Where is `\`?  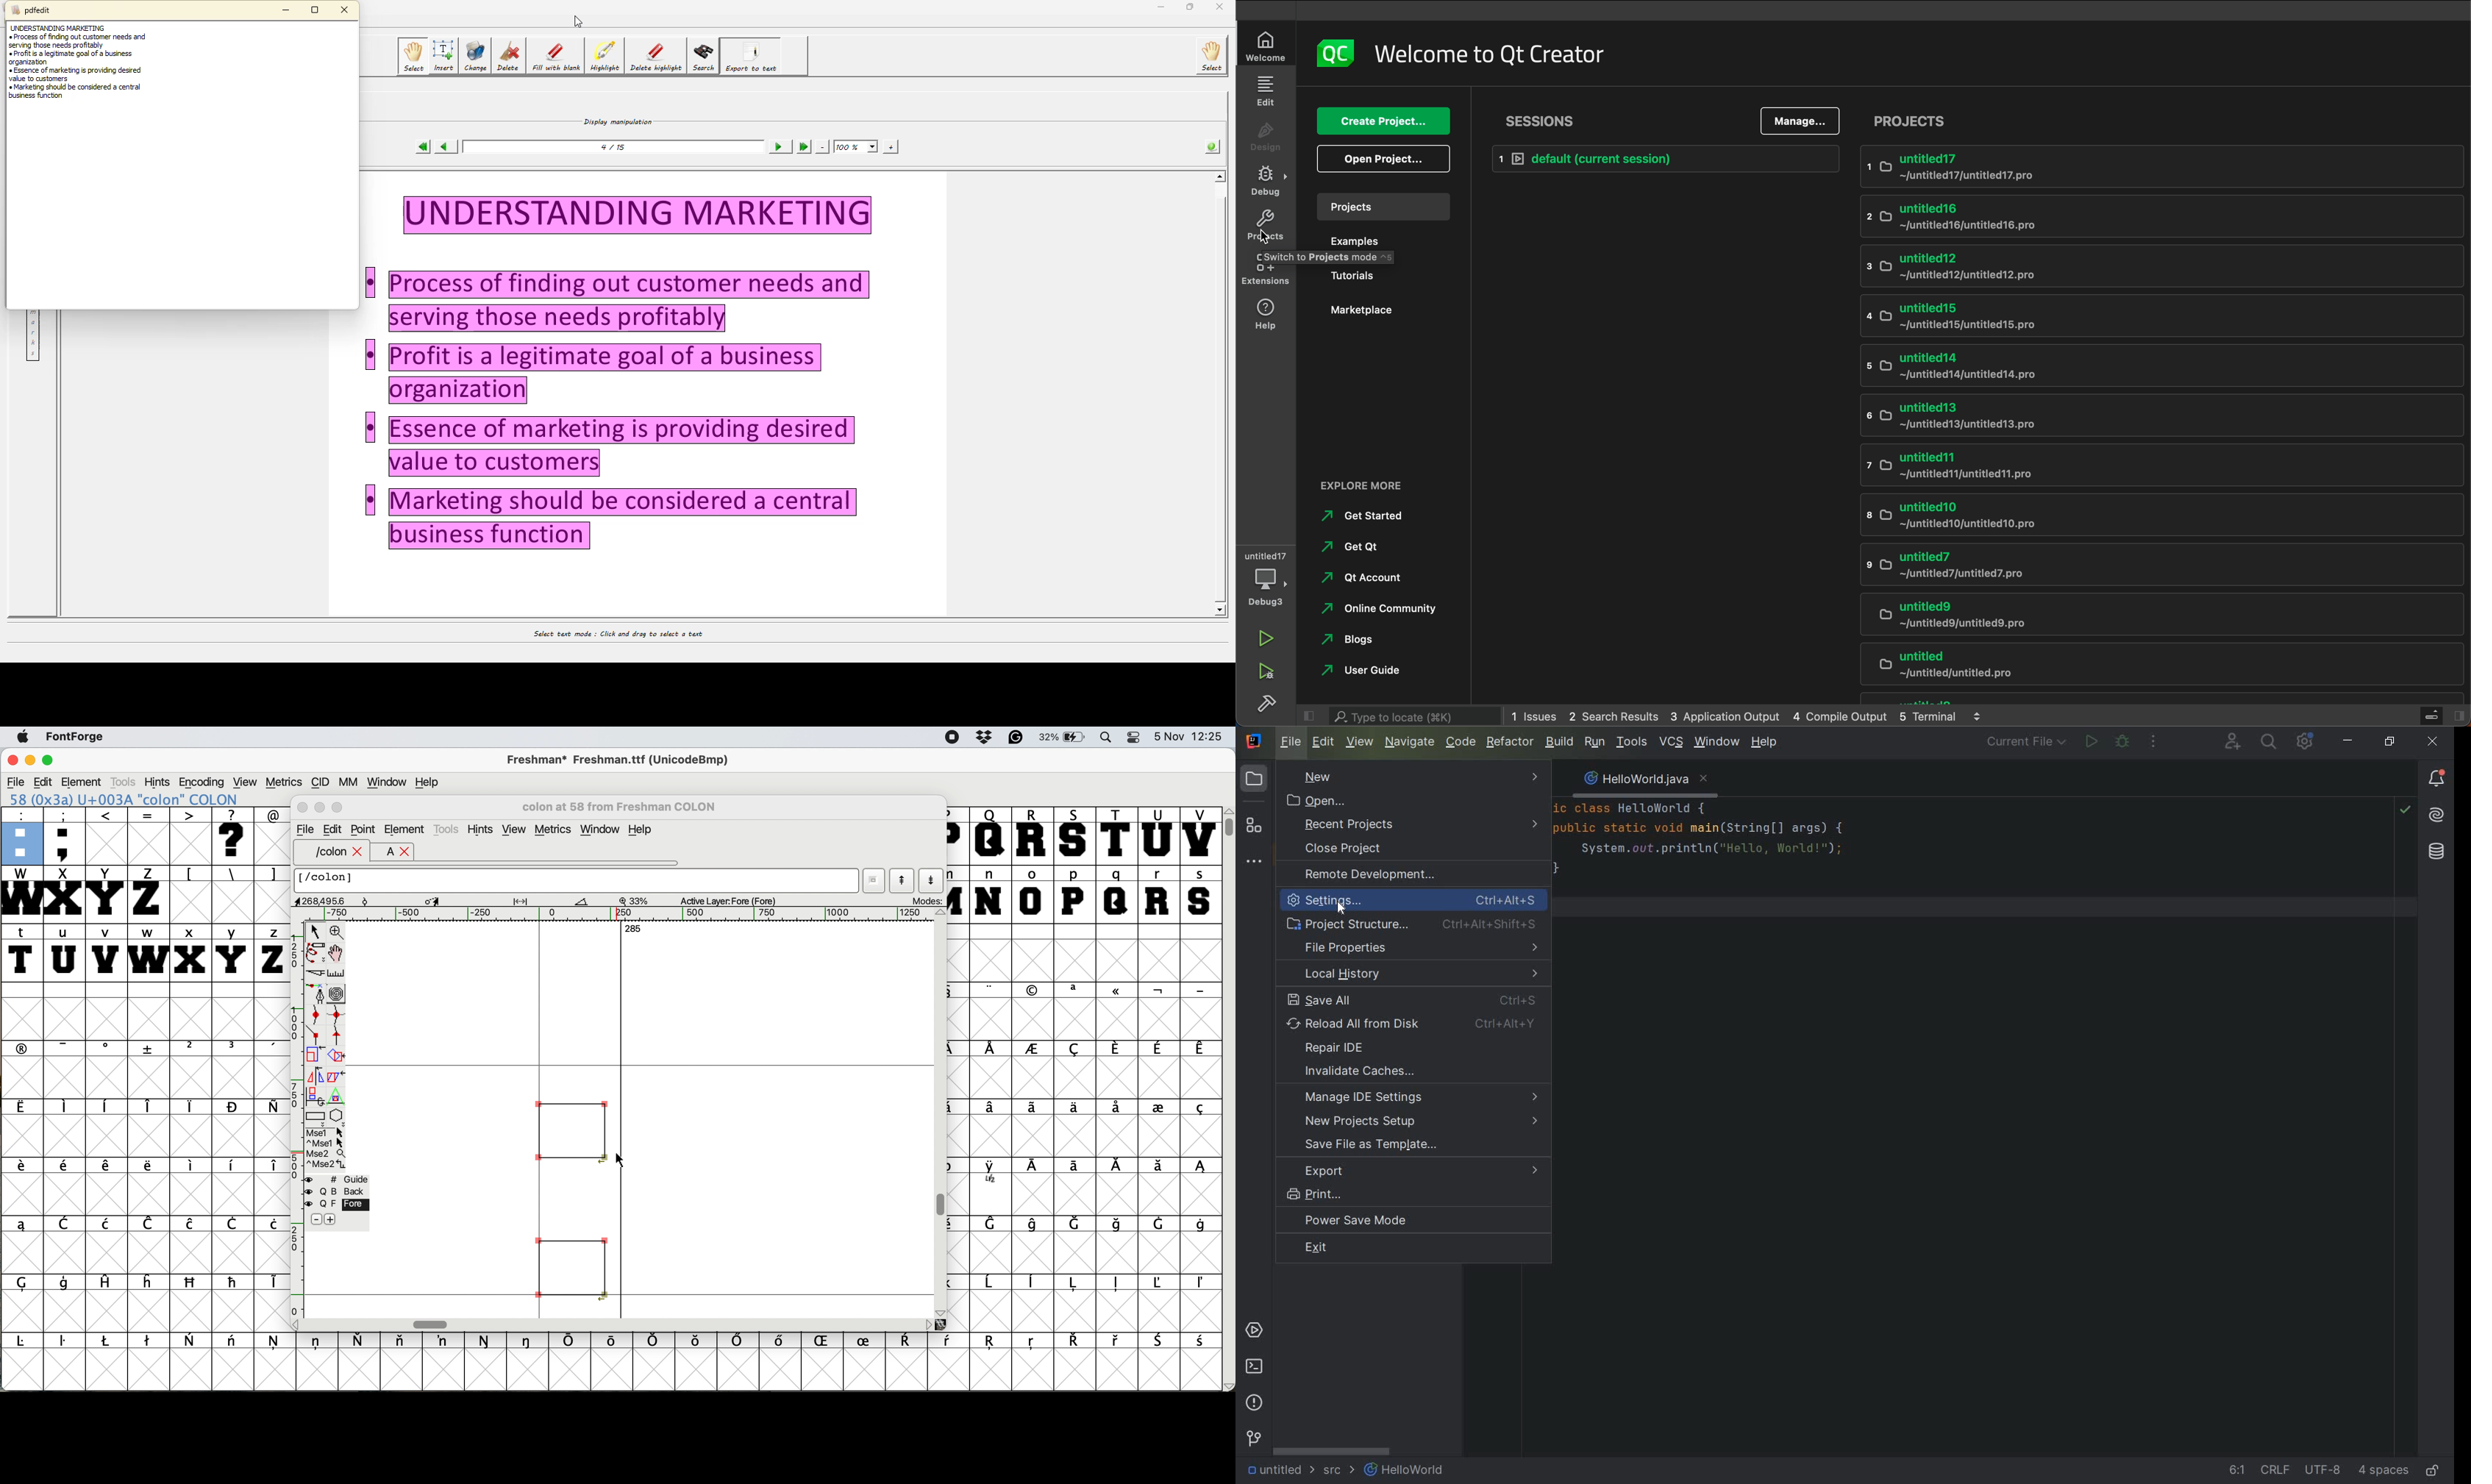 \ is located at coordinates (232, 874).